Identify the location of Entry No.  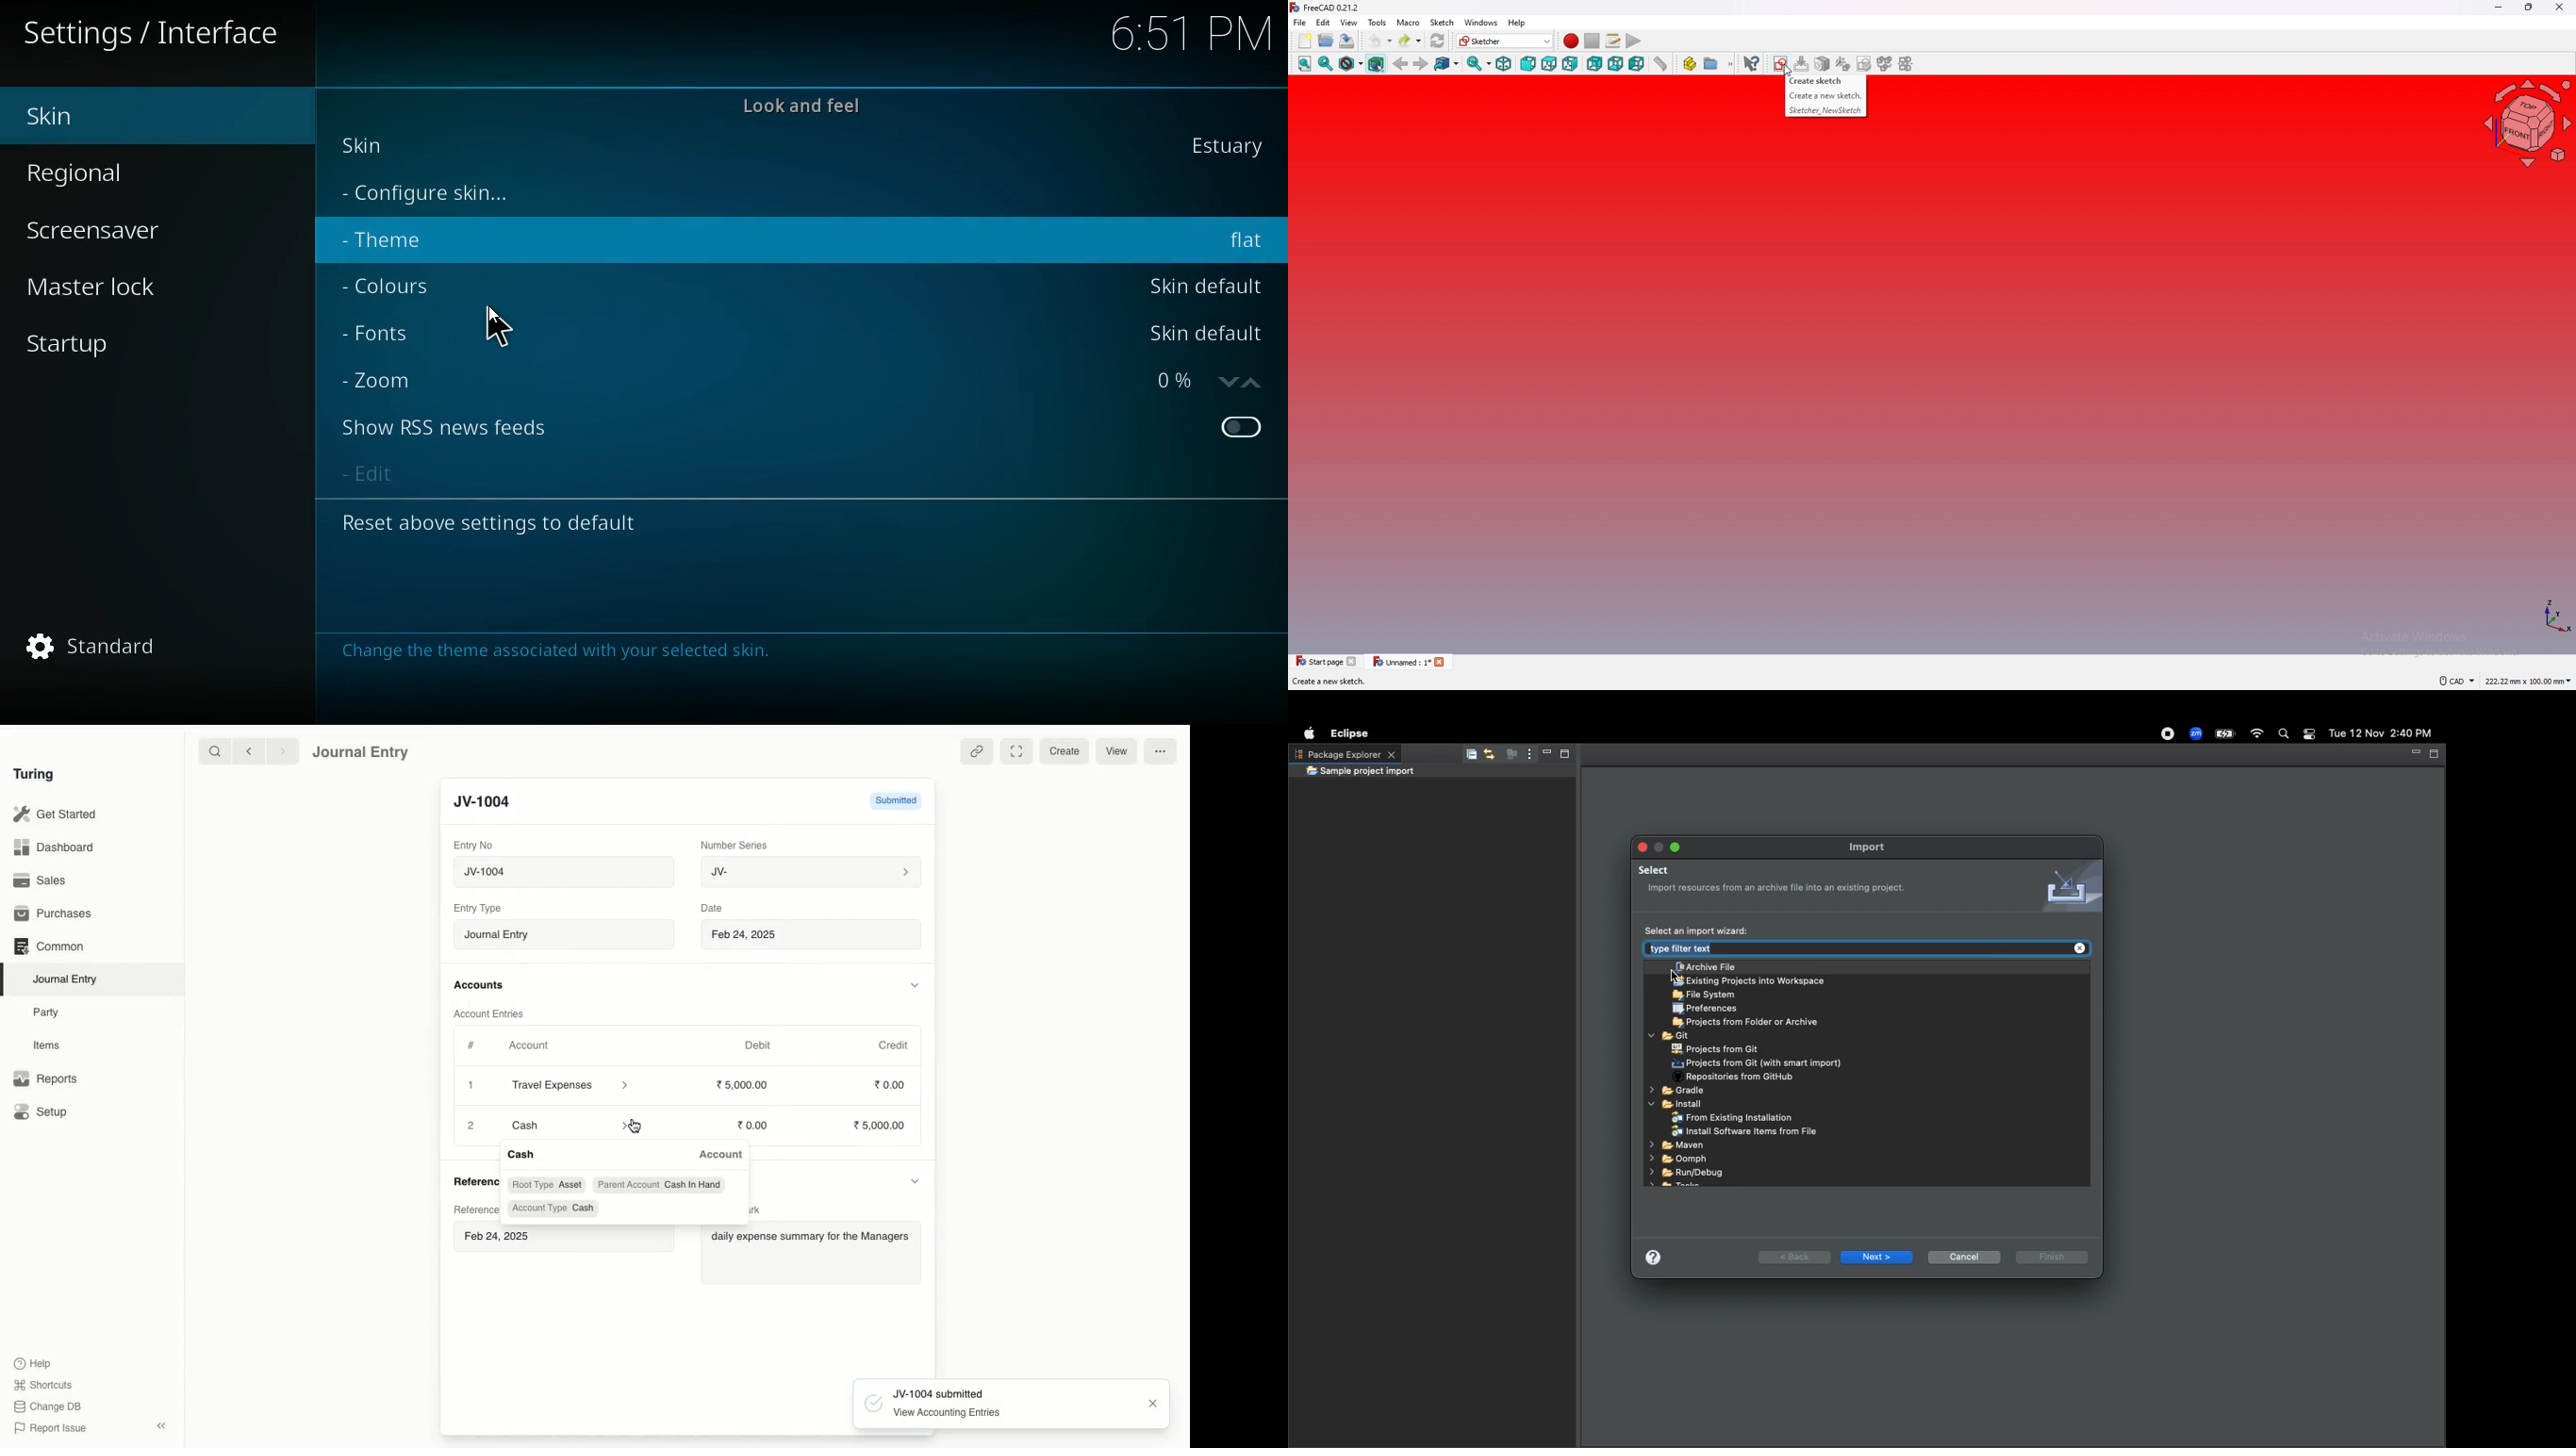
(474, 845).